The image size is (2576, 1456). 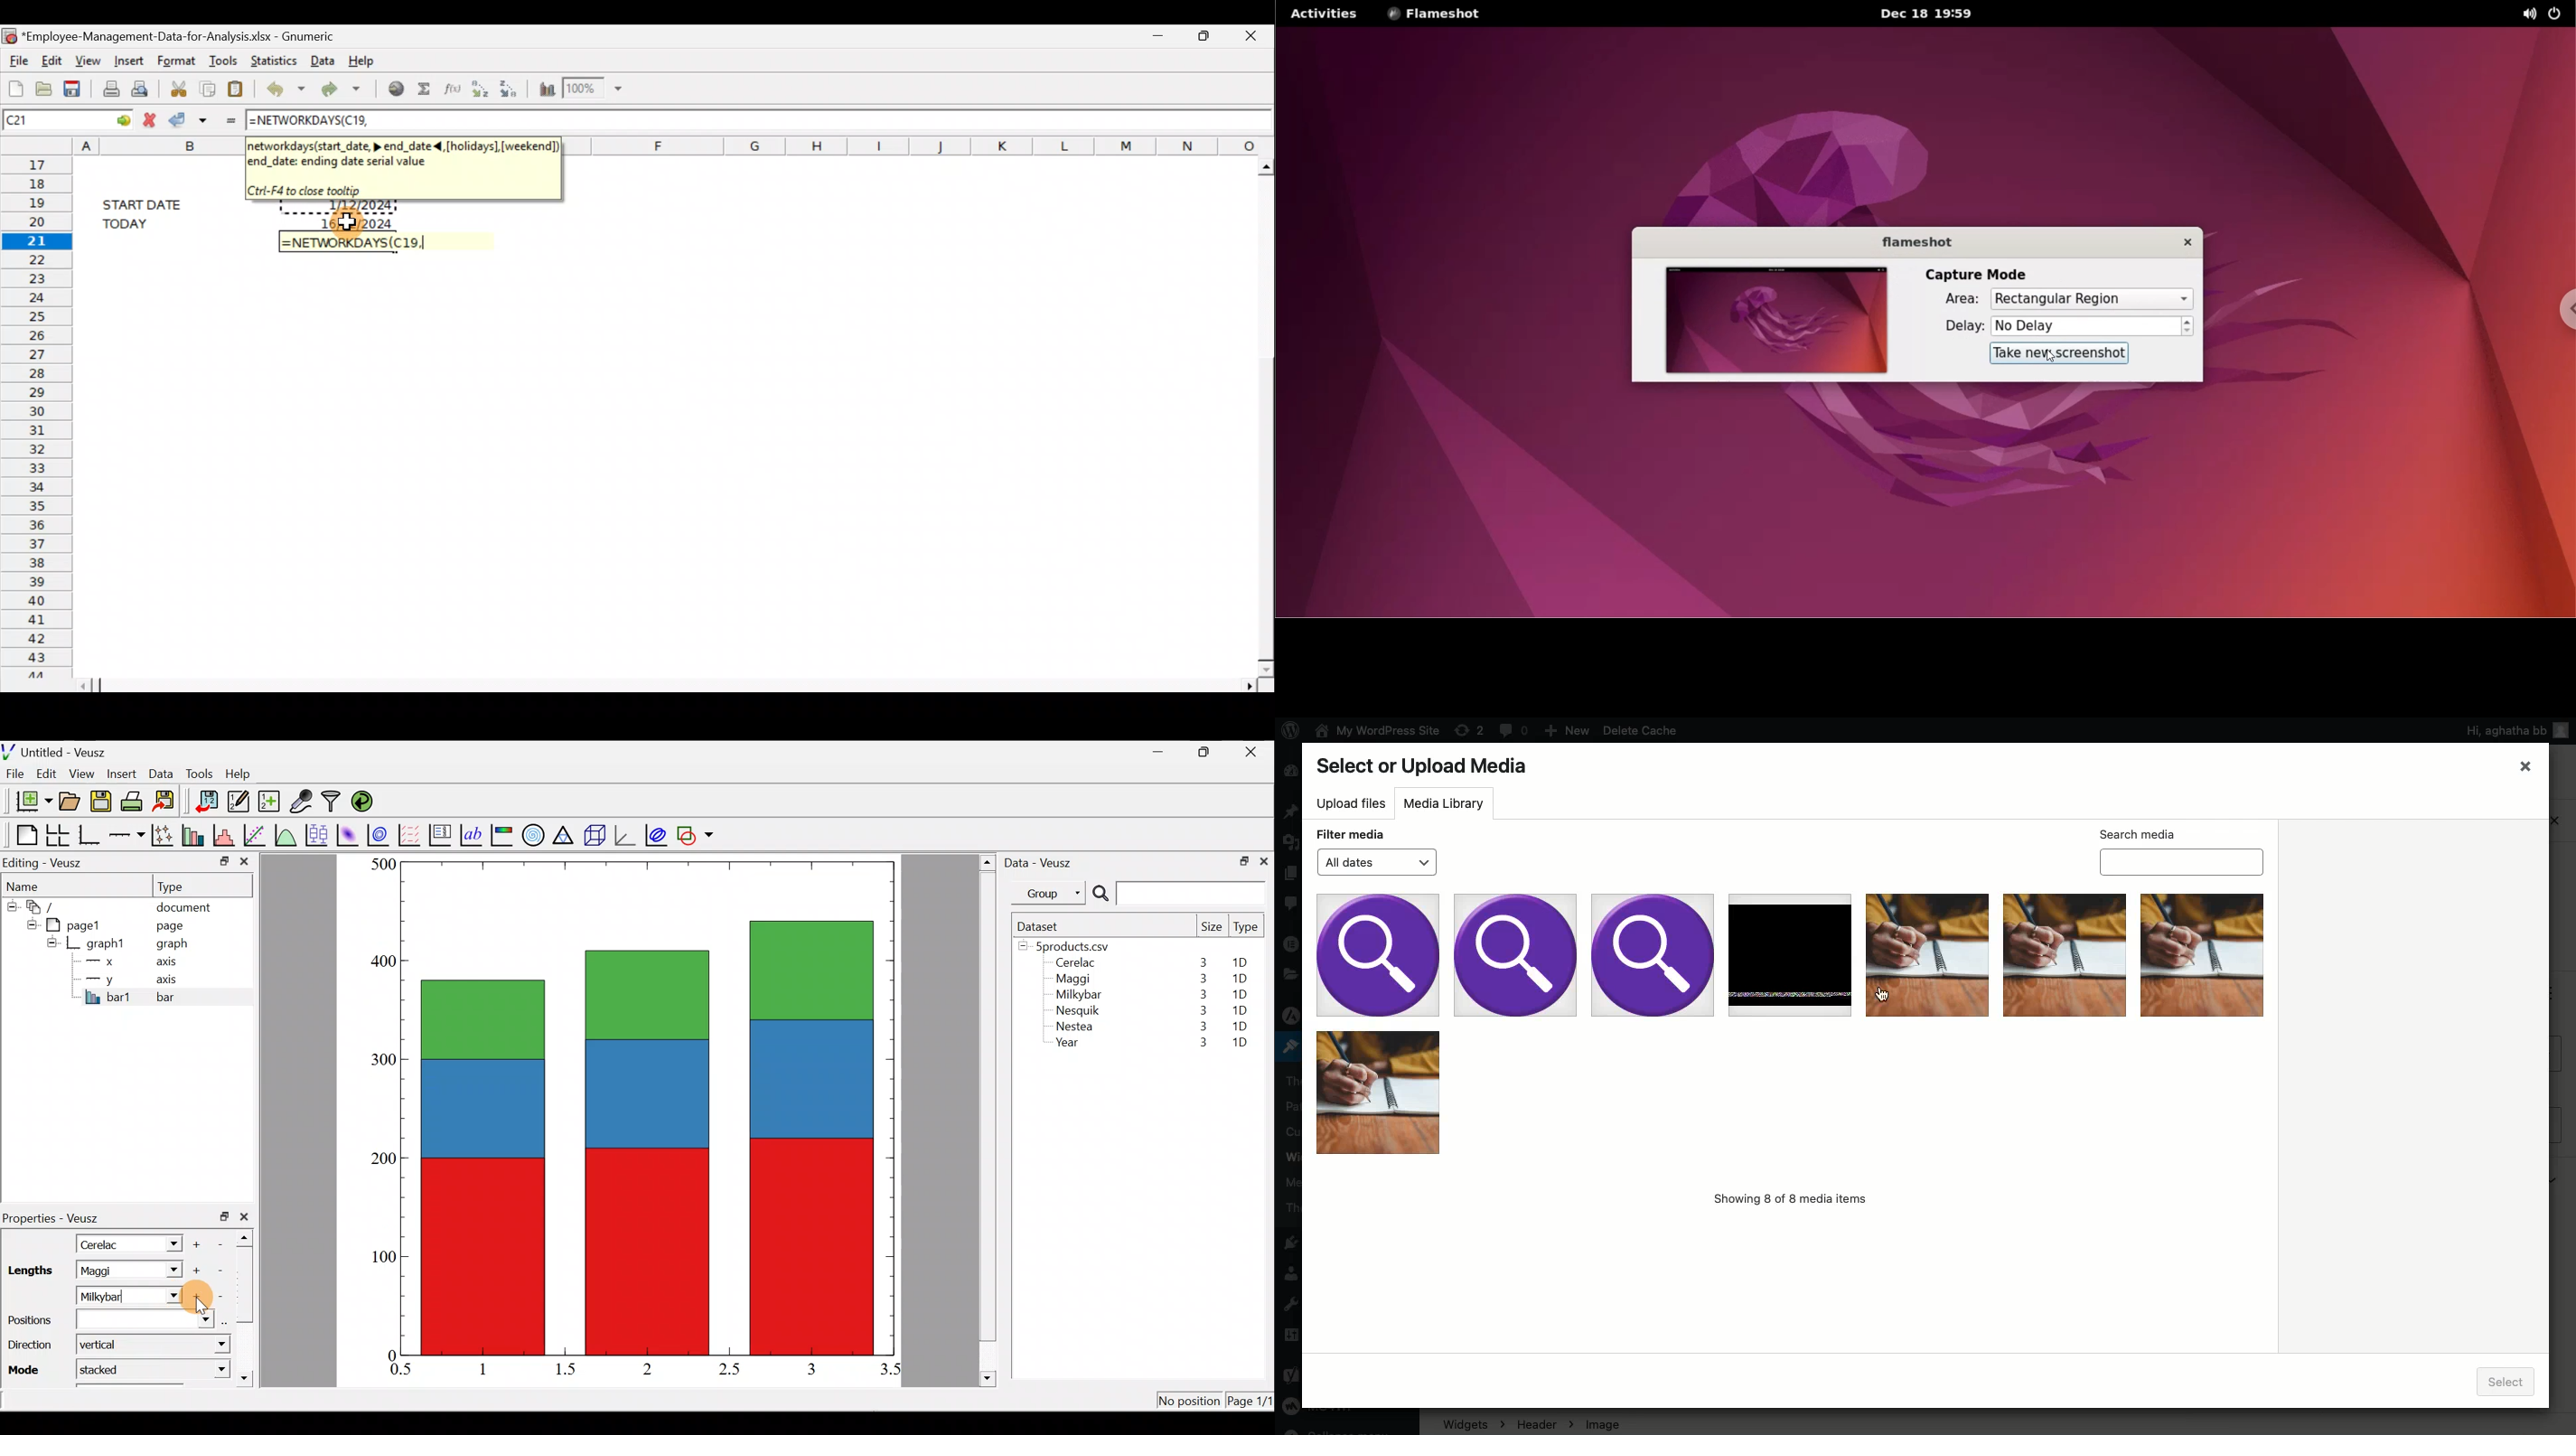 I want to click on Blank page, so click(x=23, y=835).